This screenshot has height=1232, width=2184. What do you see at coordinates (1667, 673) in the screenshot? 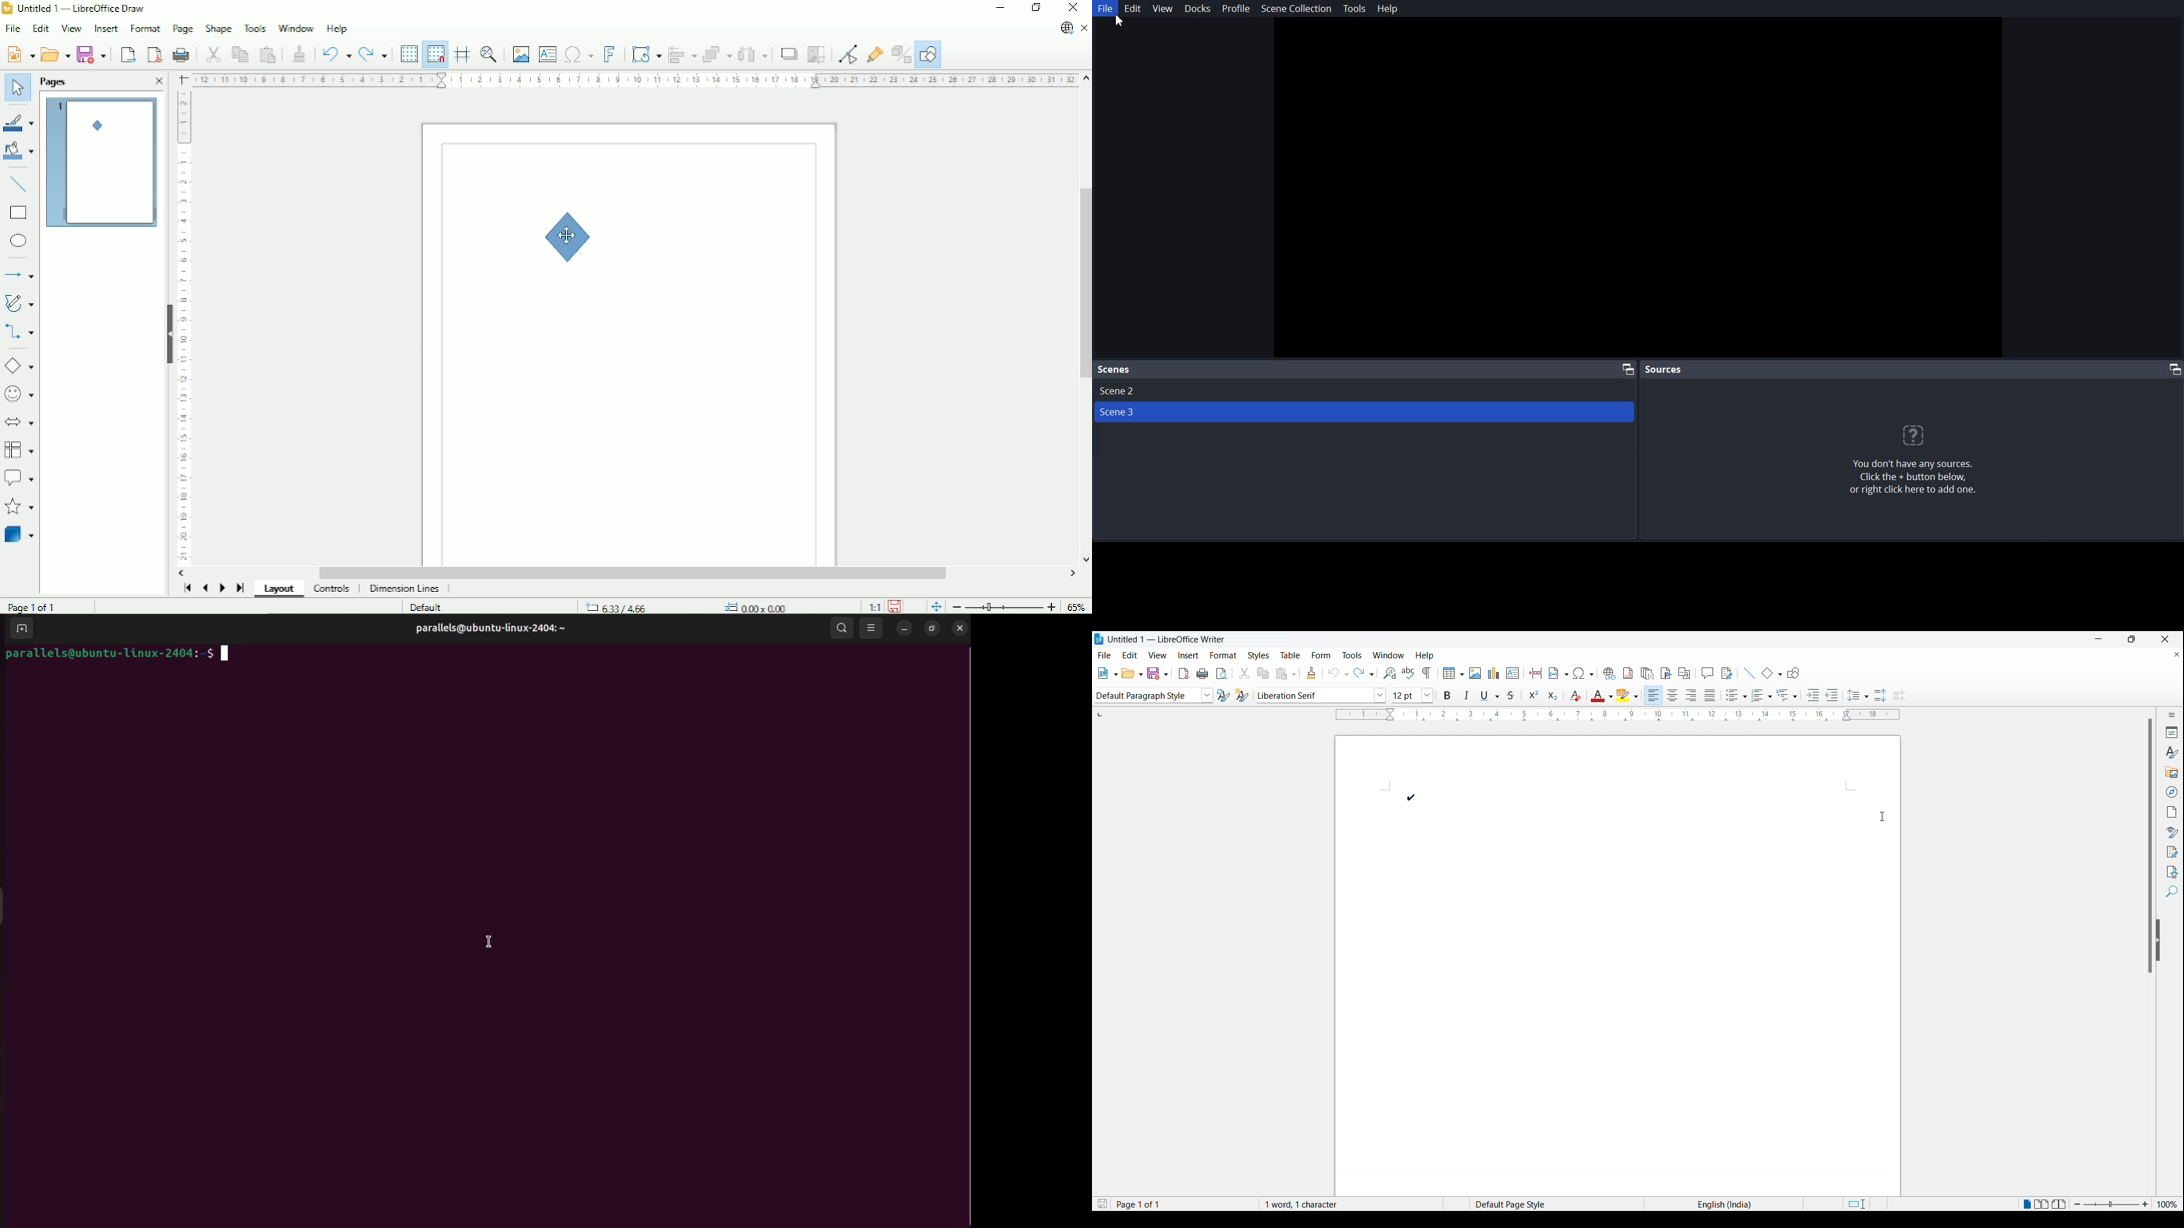
I see `insert book mark` at bounding box center [1667, 673].